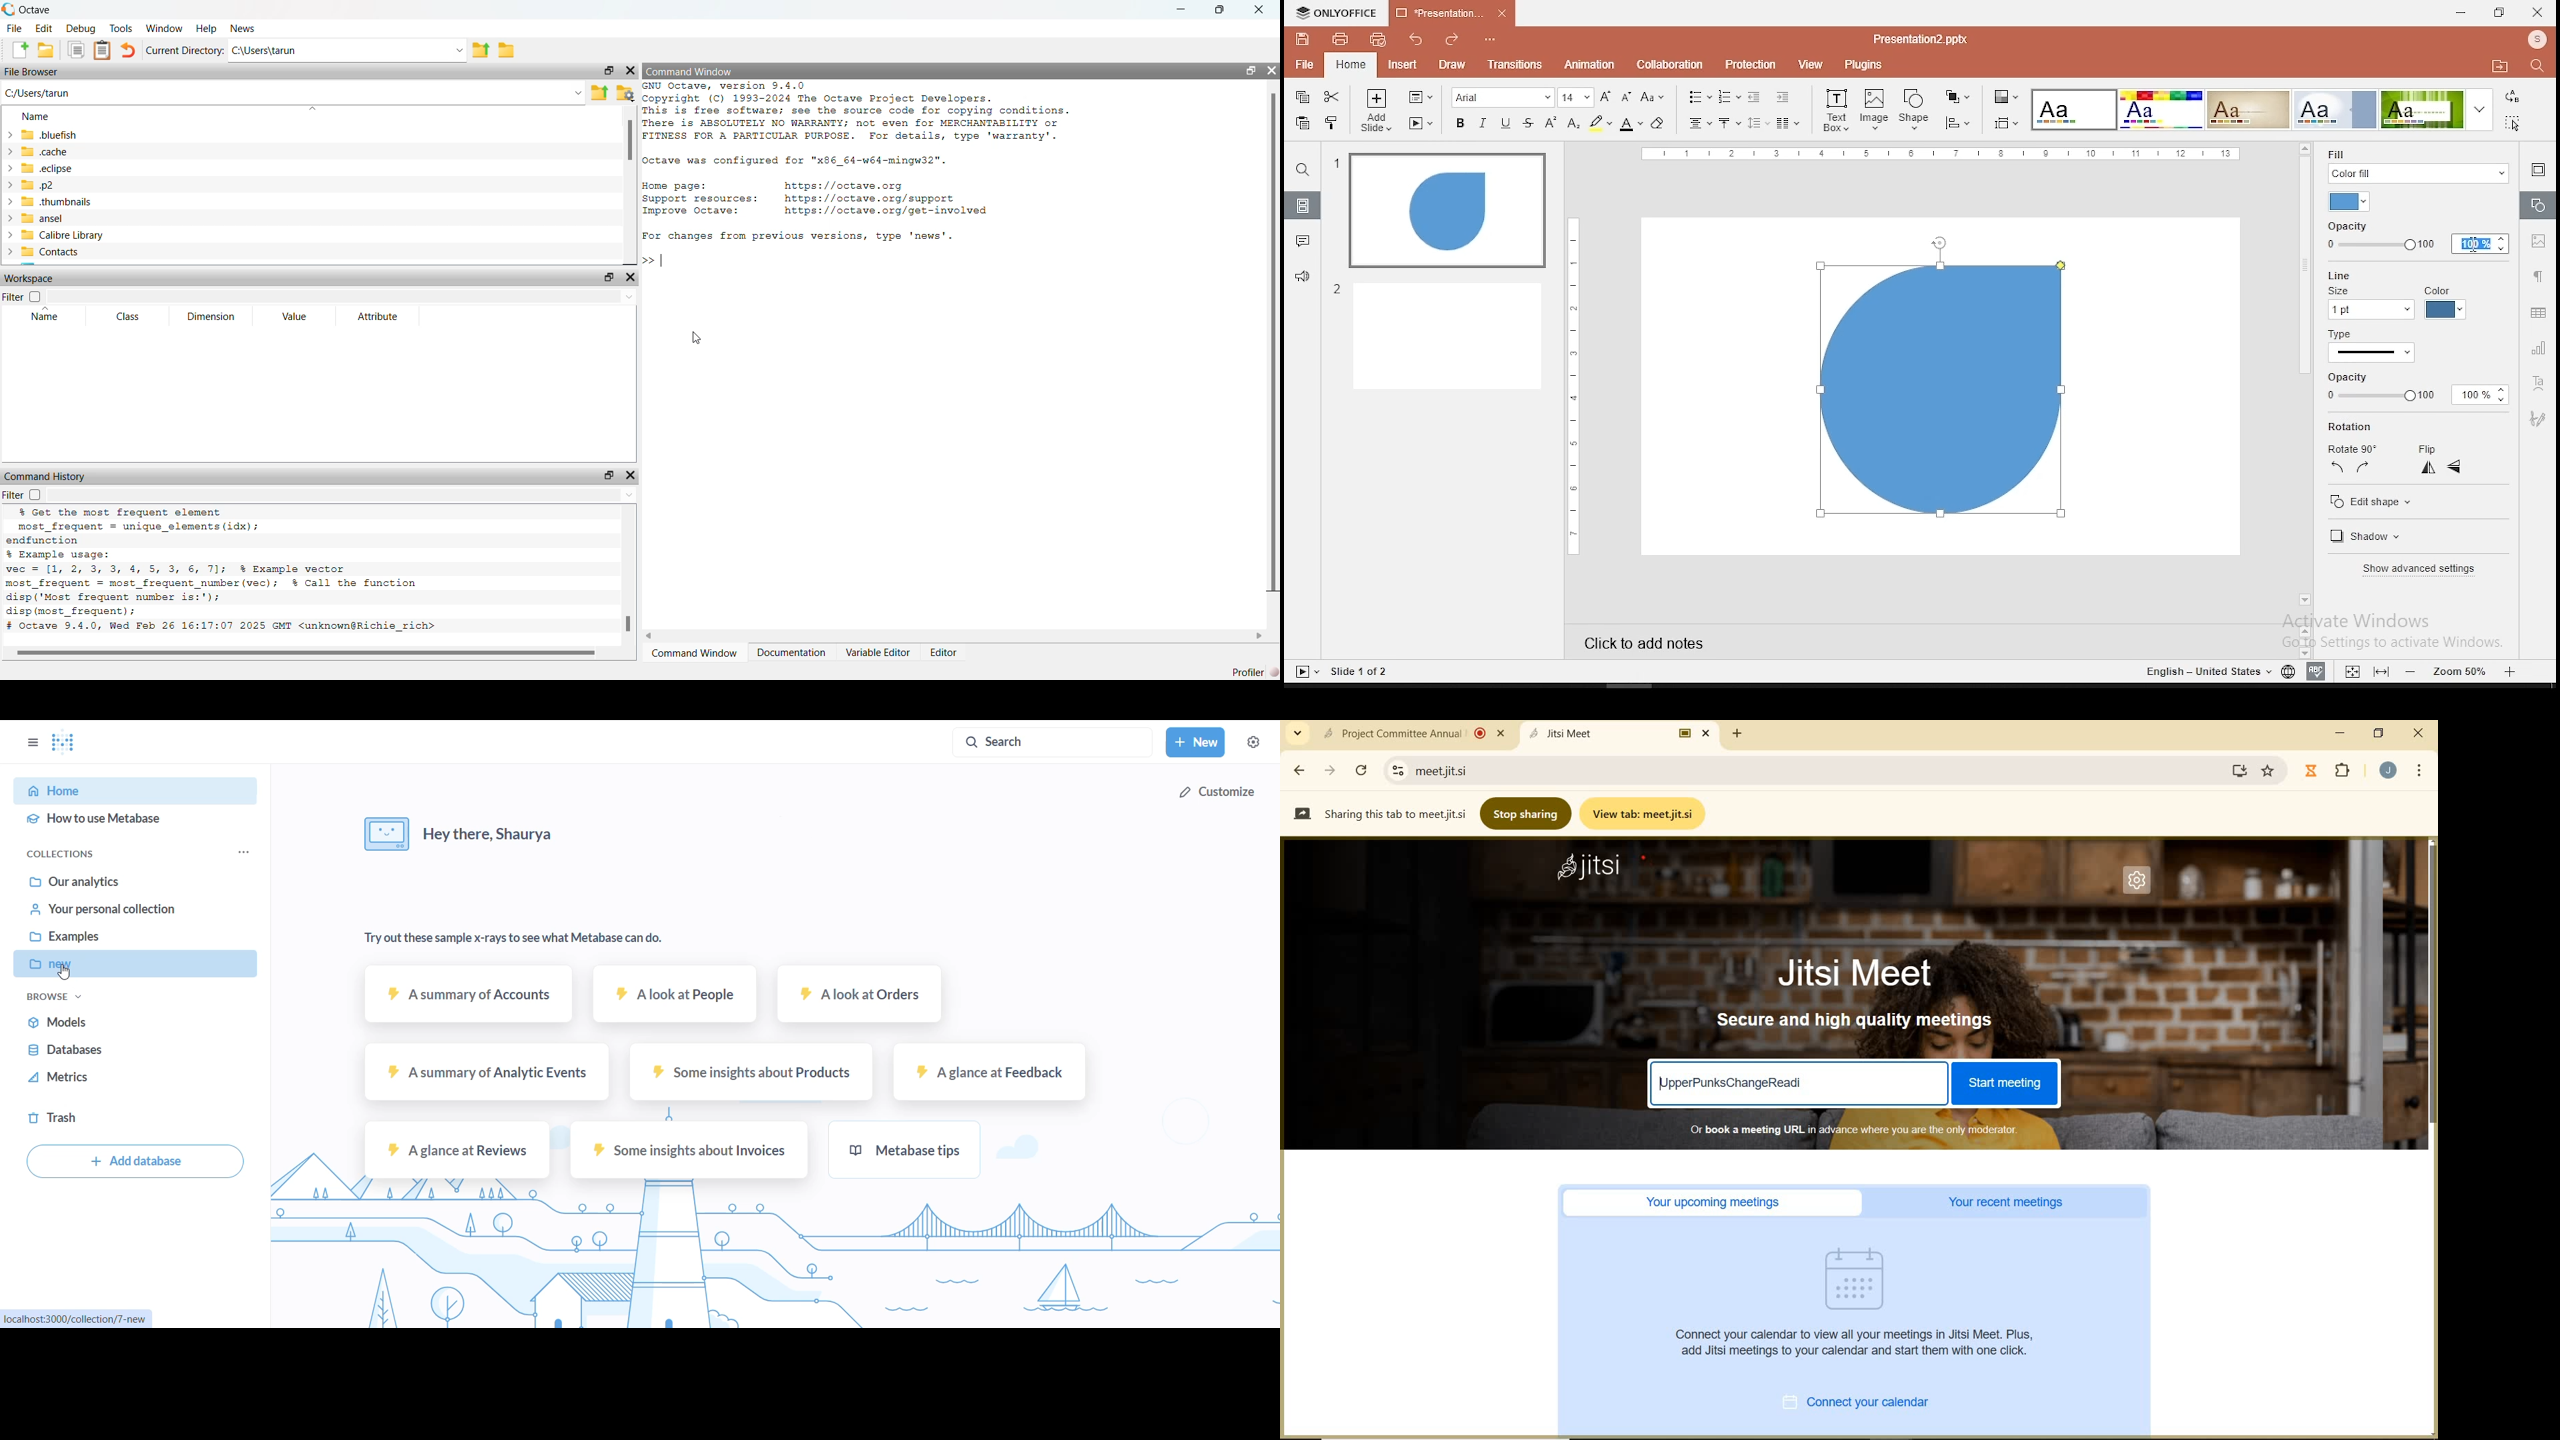 The image size is (2576, 1456). Describe the element at coordinates (1669, 65) in the screenshot. I see `collaboration` at that location.